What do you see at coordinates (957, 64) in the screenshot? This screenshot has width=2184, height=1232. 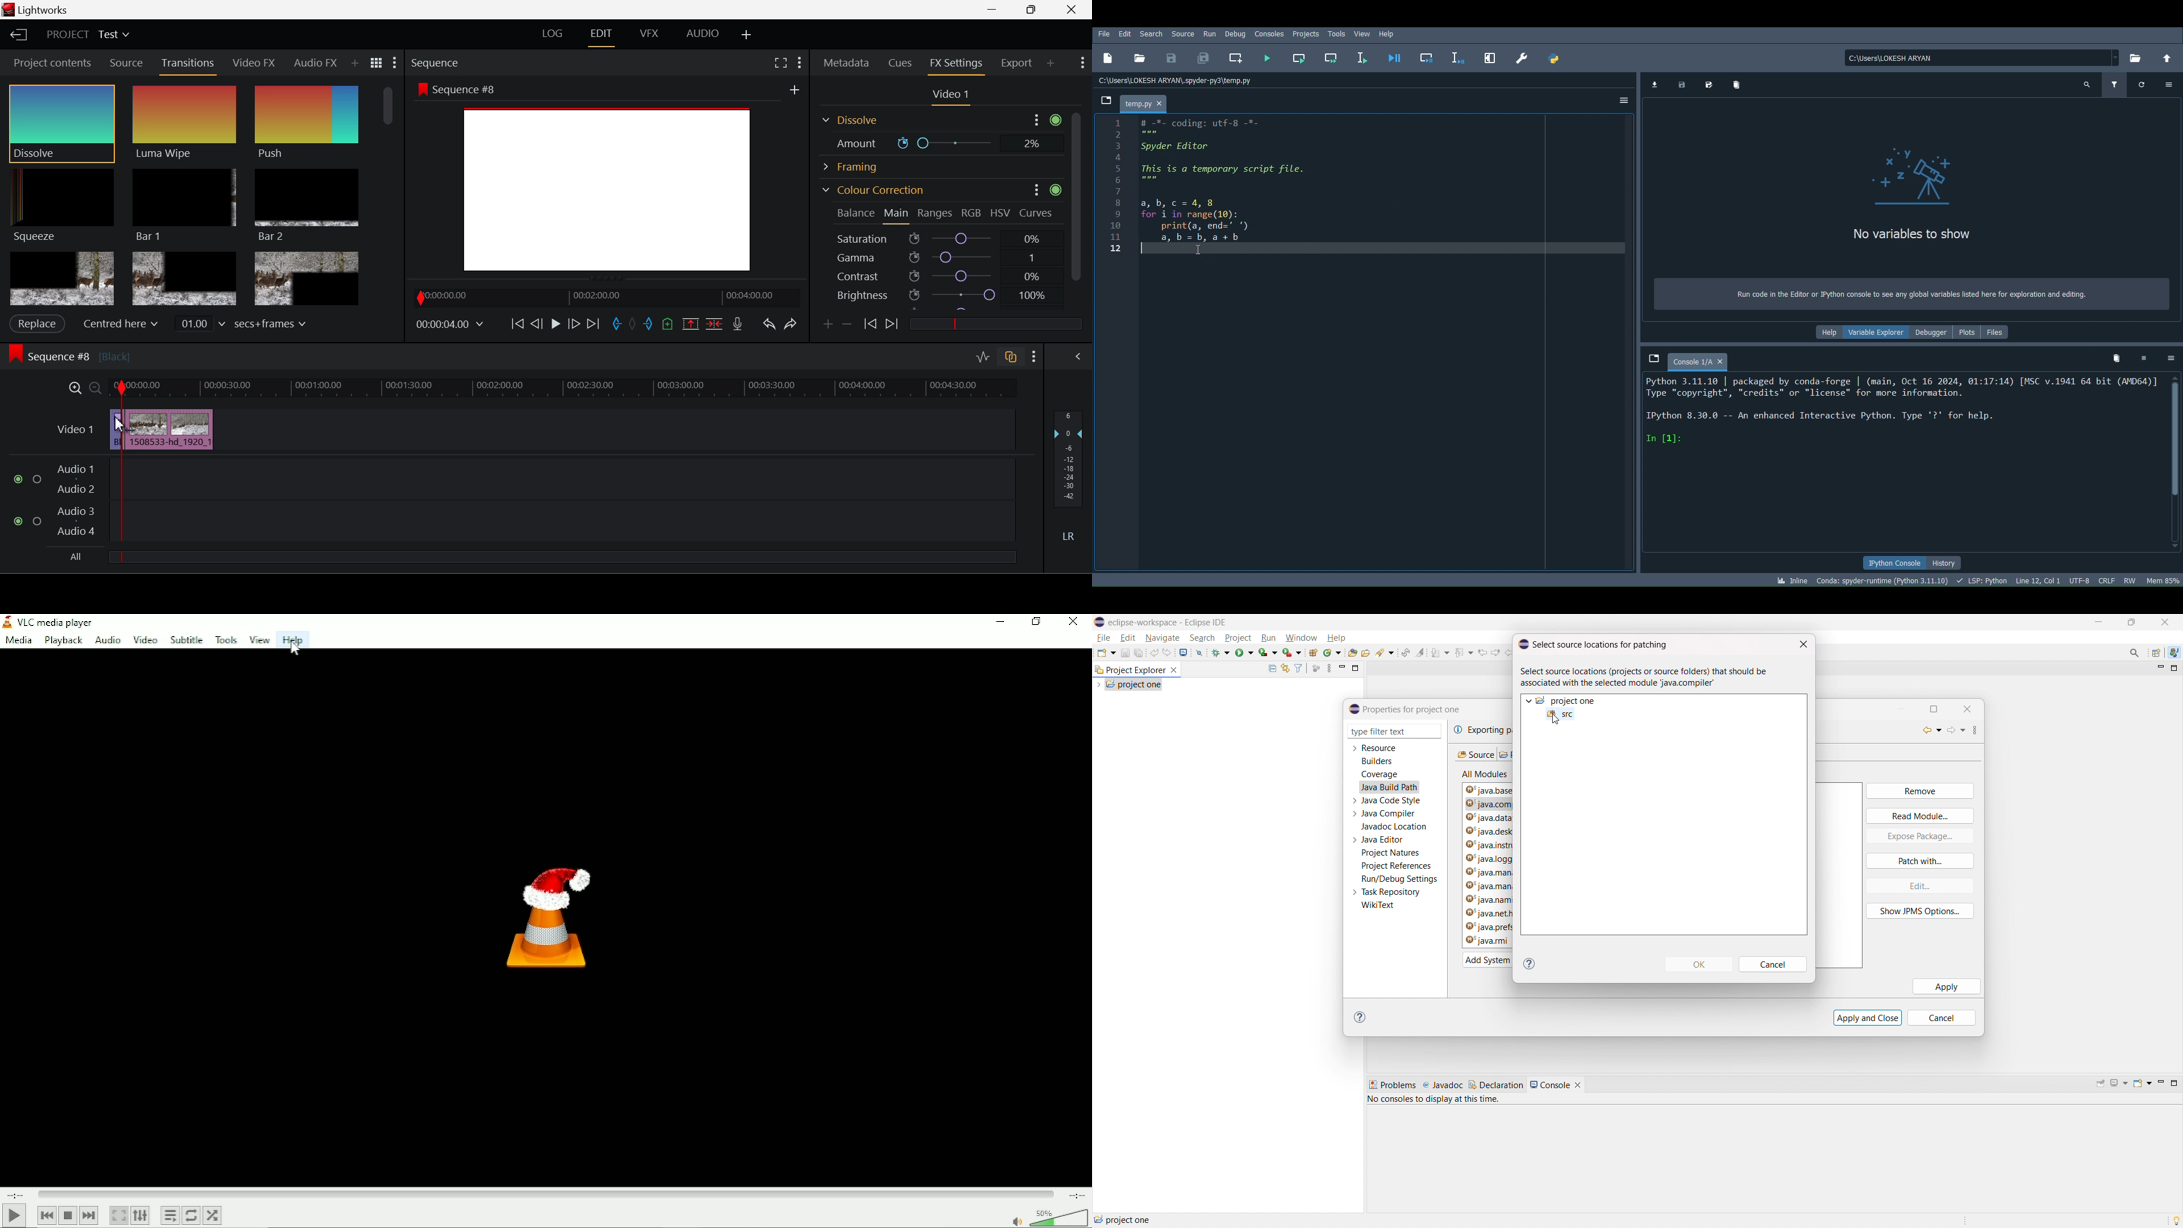 I see `FX Settings Panel Open` at bounding box center [957, 64].